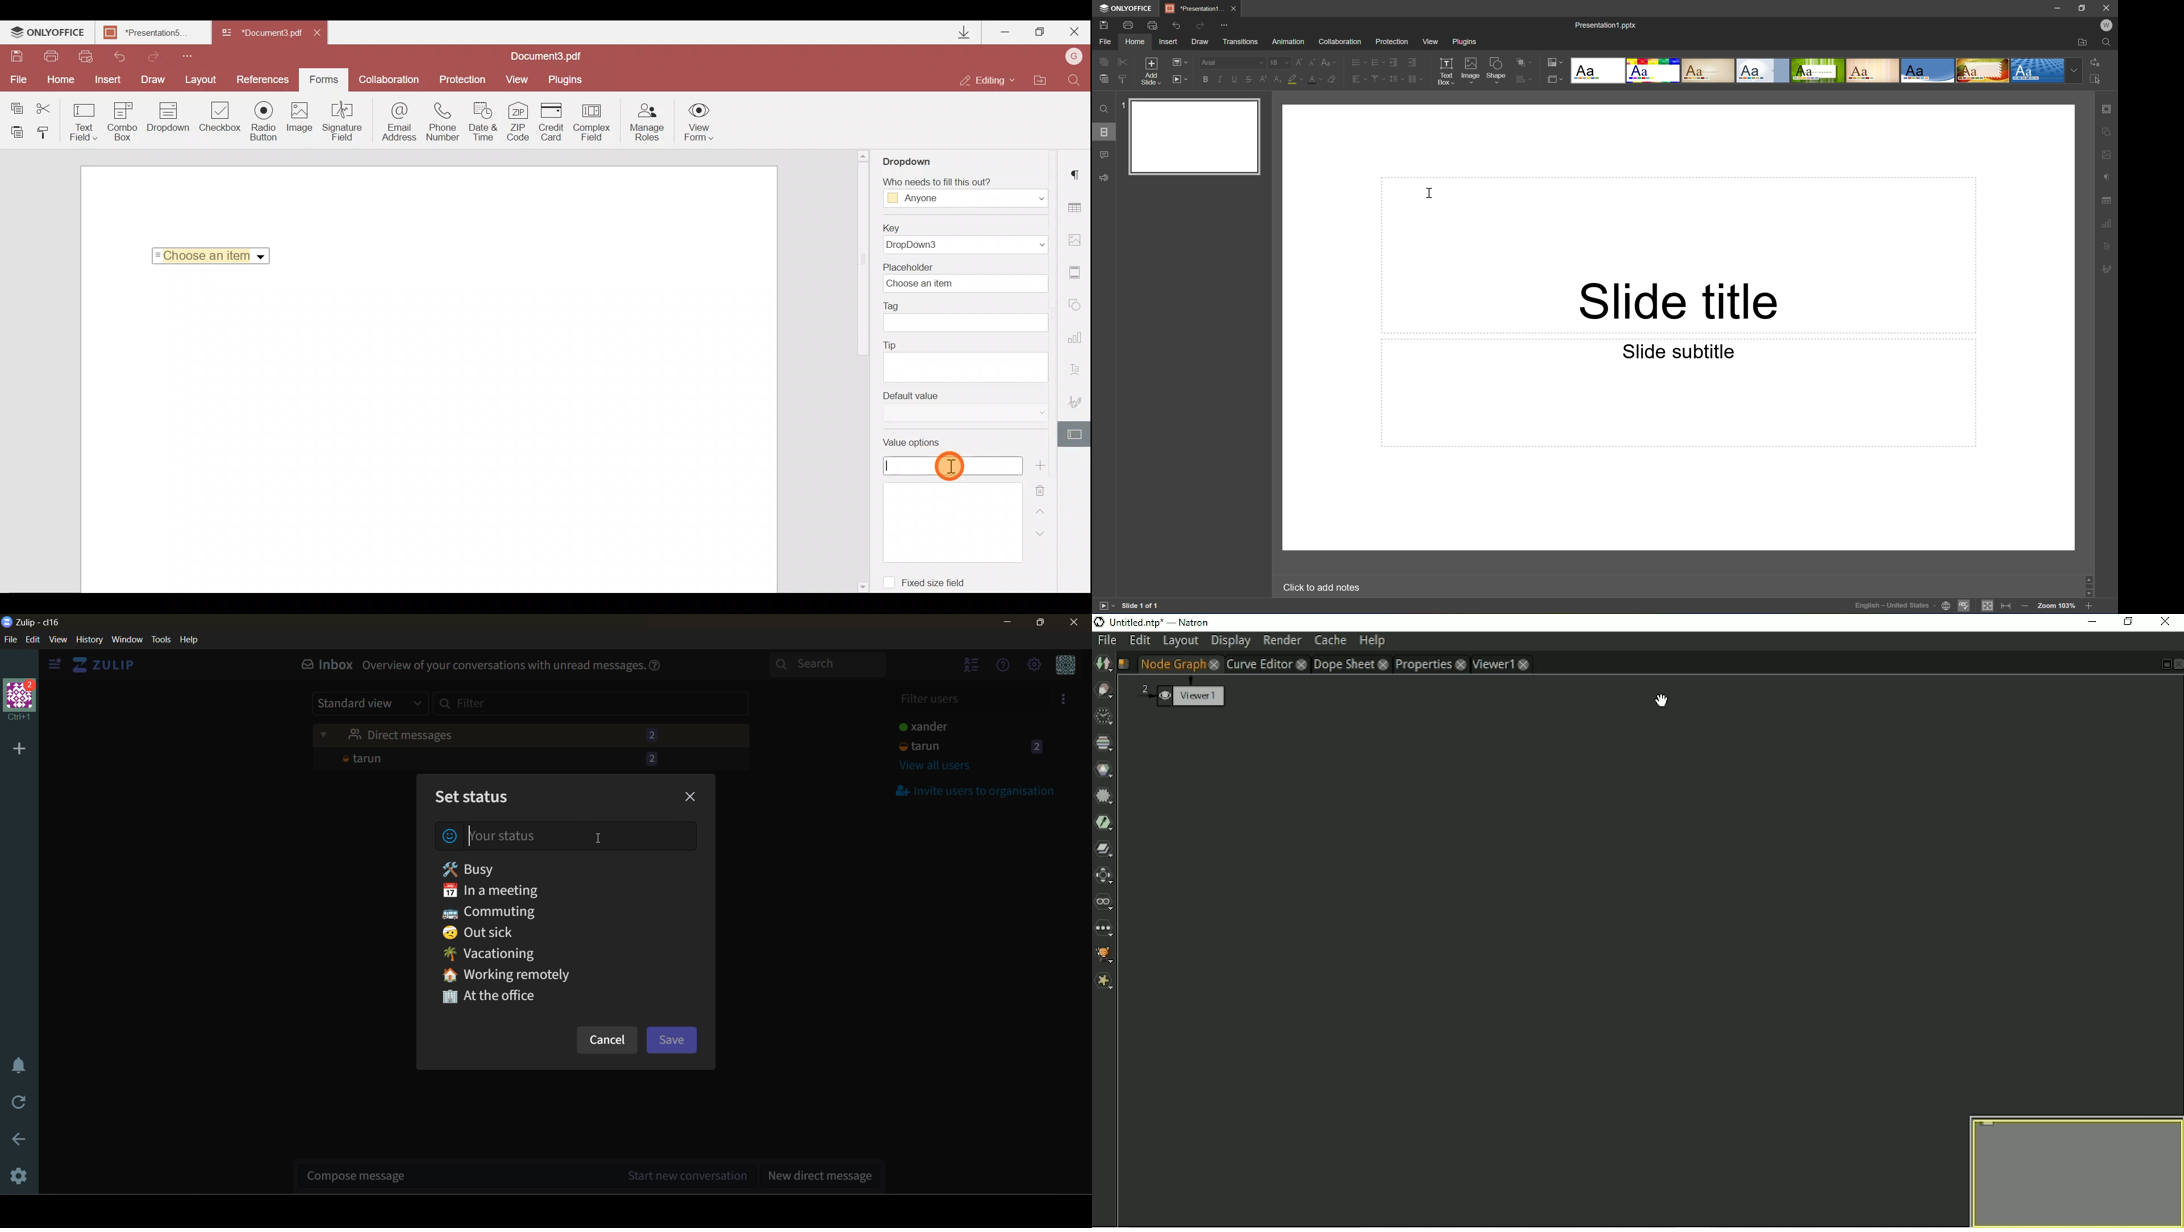 This screenshot has height=1232, width=2184. What do you see at coordinates (1102, 24) in the screenshot?
I see `Save` at bounding box center [1102, 24].